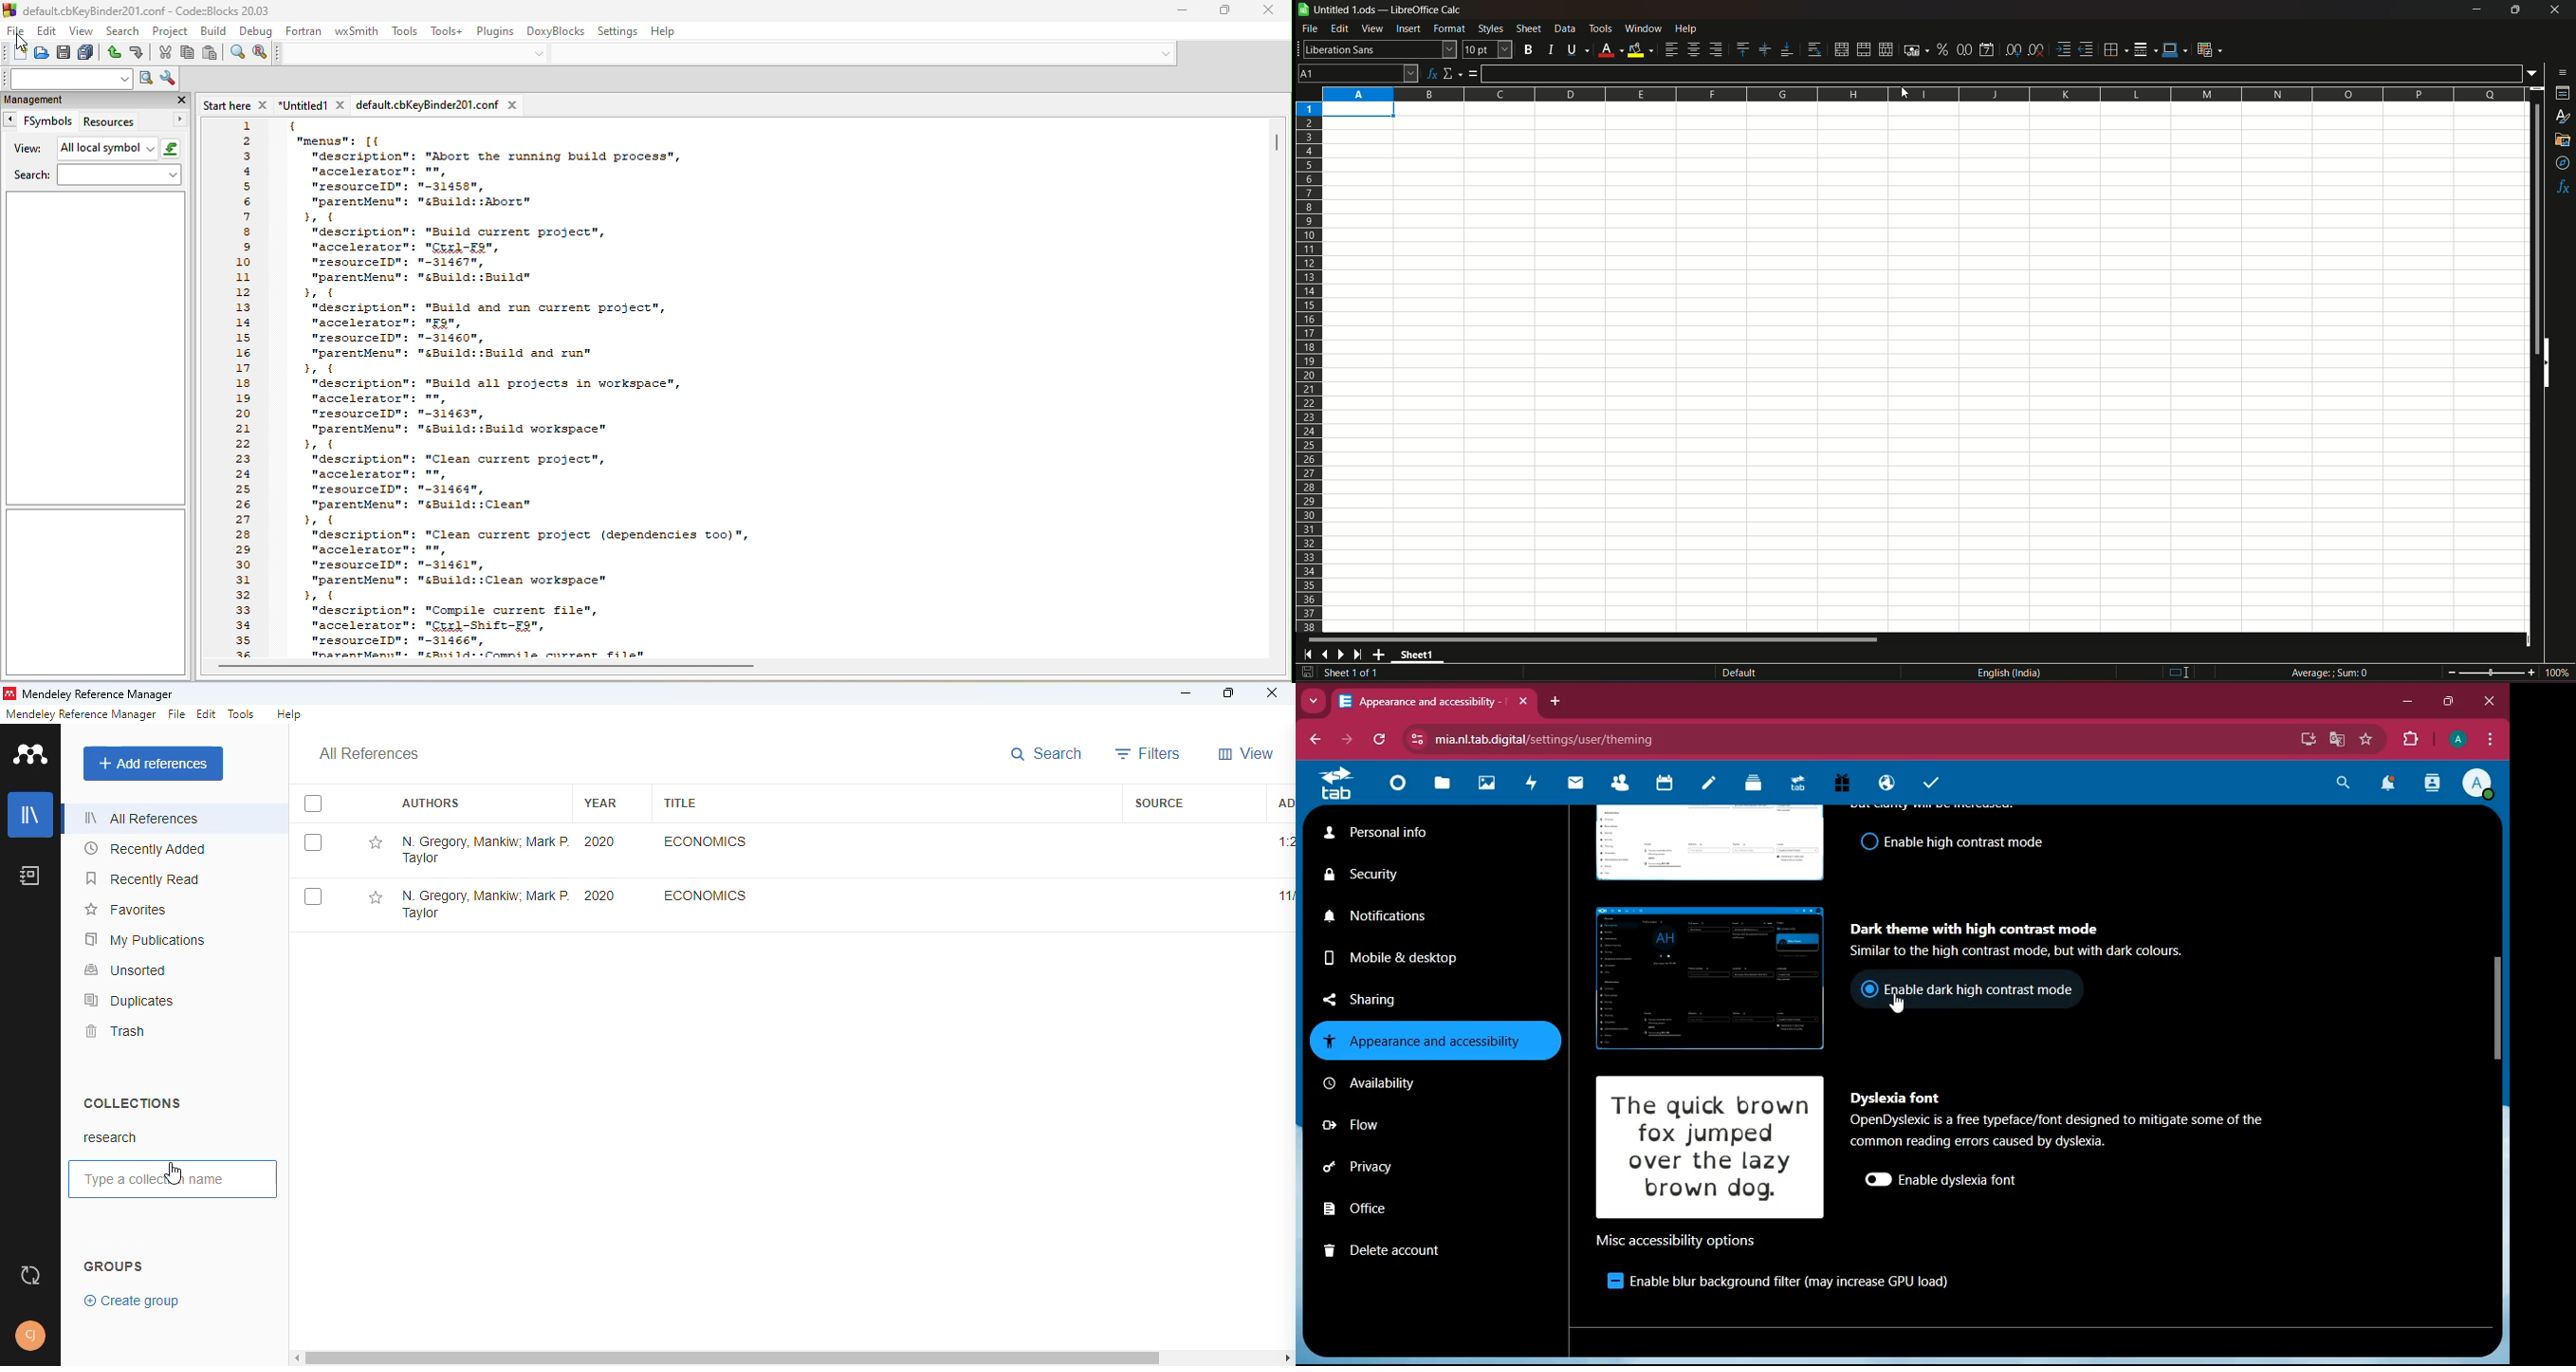 Image resolution: width=2576 pixels, height=1372 pixels. What do you see at coordinates (152, 10) in the screenshot?
I see `default.cbKeyBinder201.conf - CodezBlocks 20.03` at bounding box center [152, 10].